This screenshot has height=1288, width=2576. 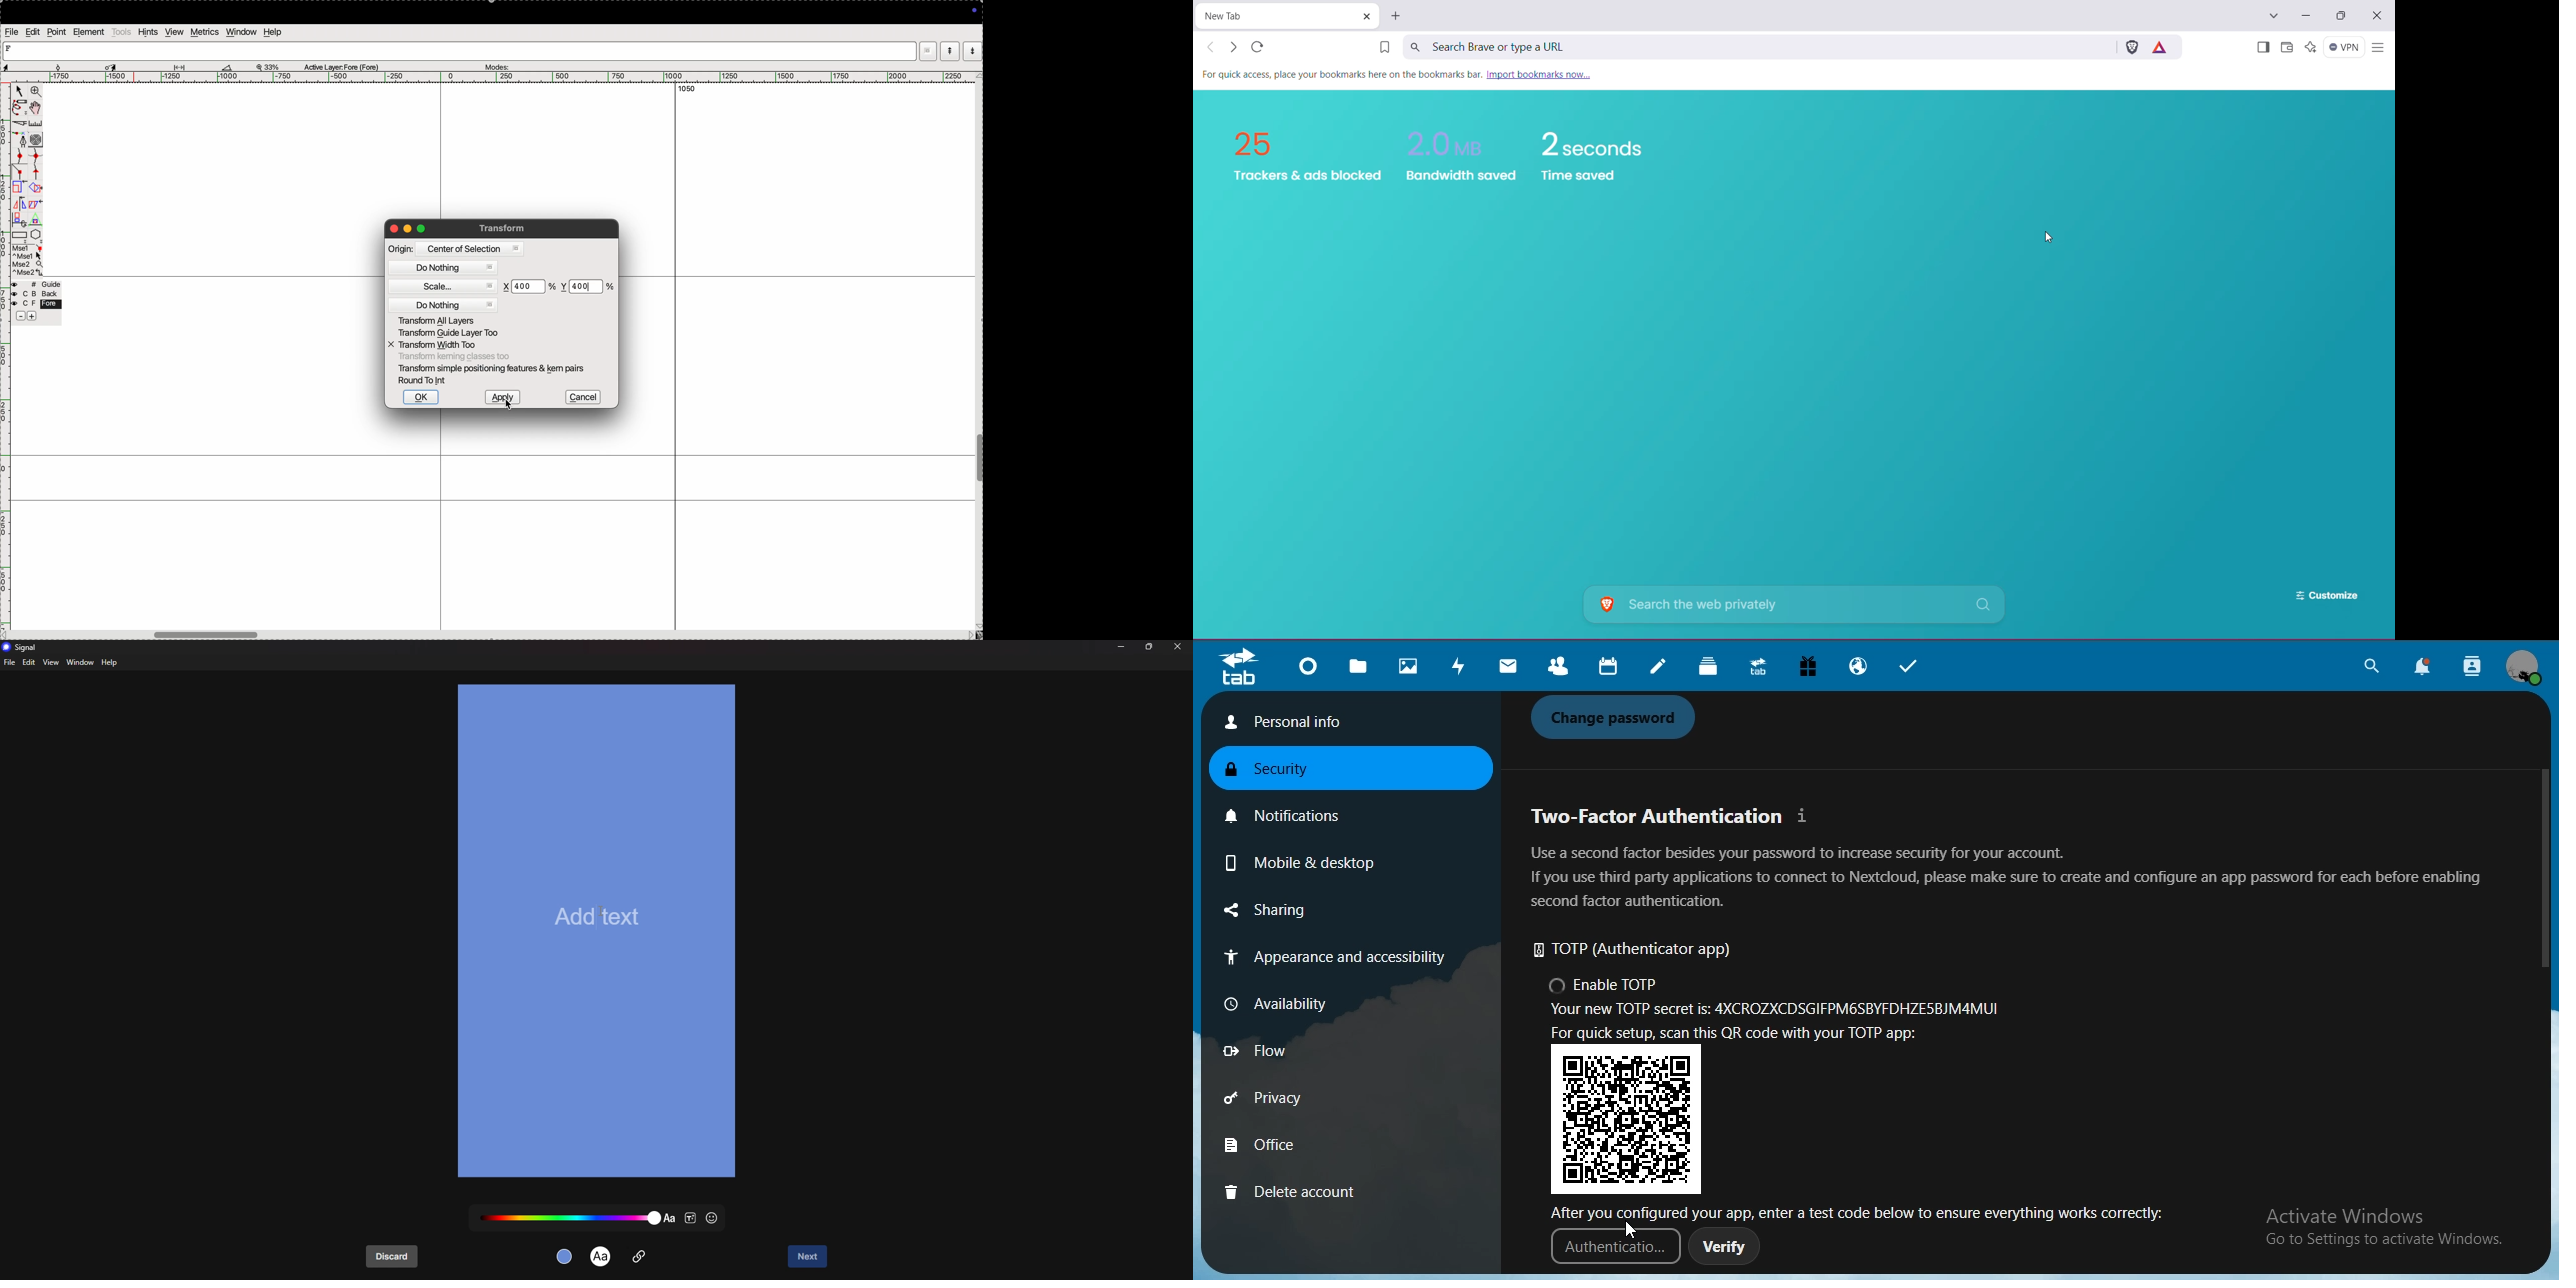 What do you see at coordinates (1397, 16) in the screenshot?
I see `New Tab` at bounding box center [1397, 16].